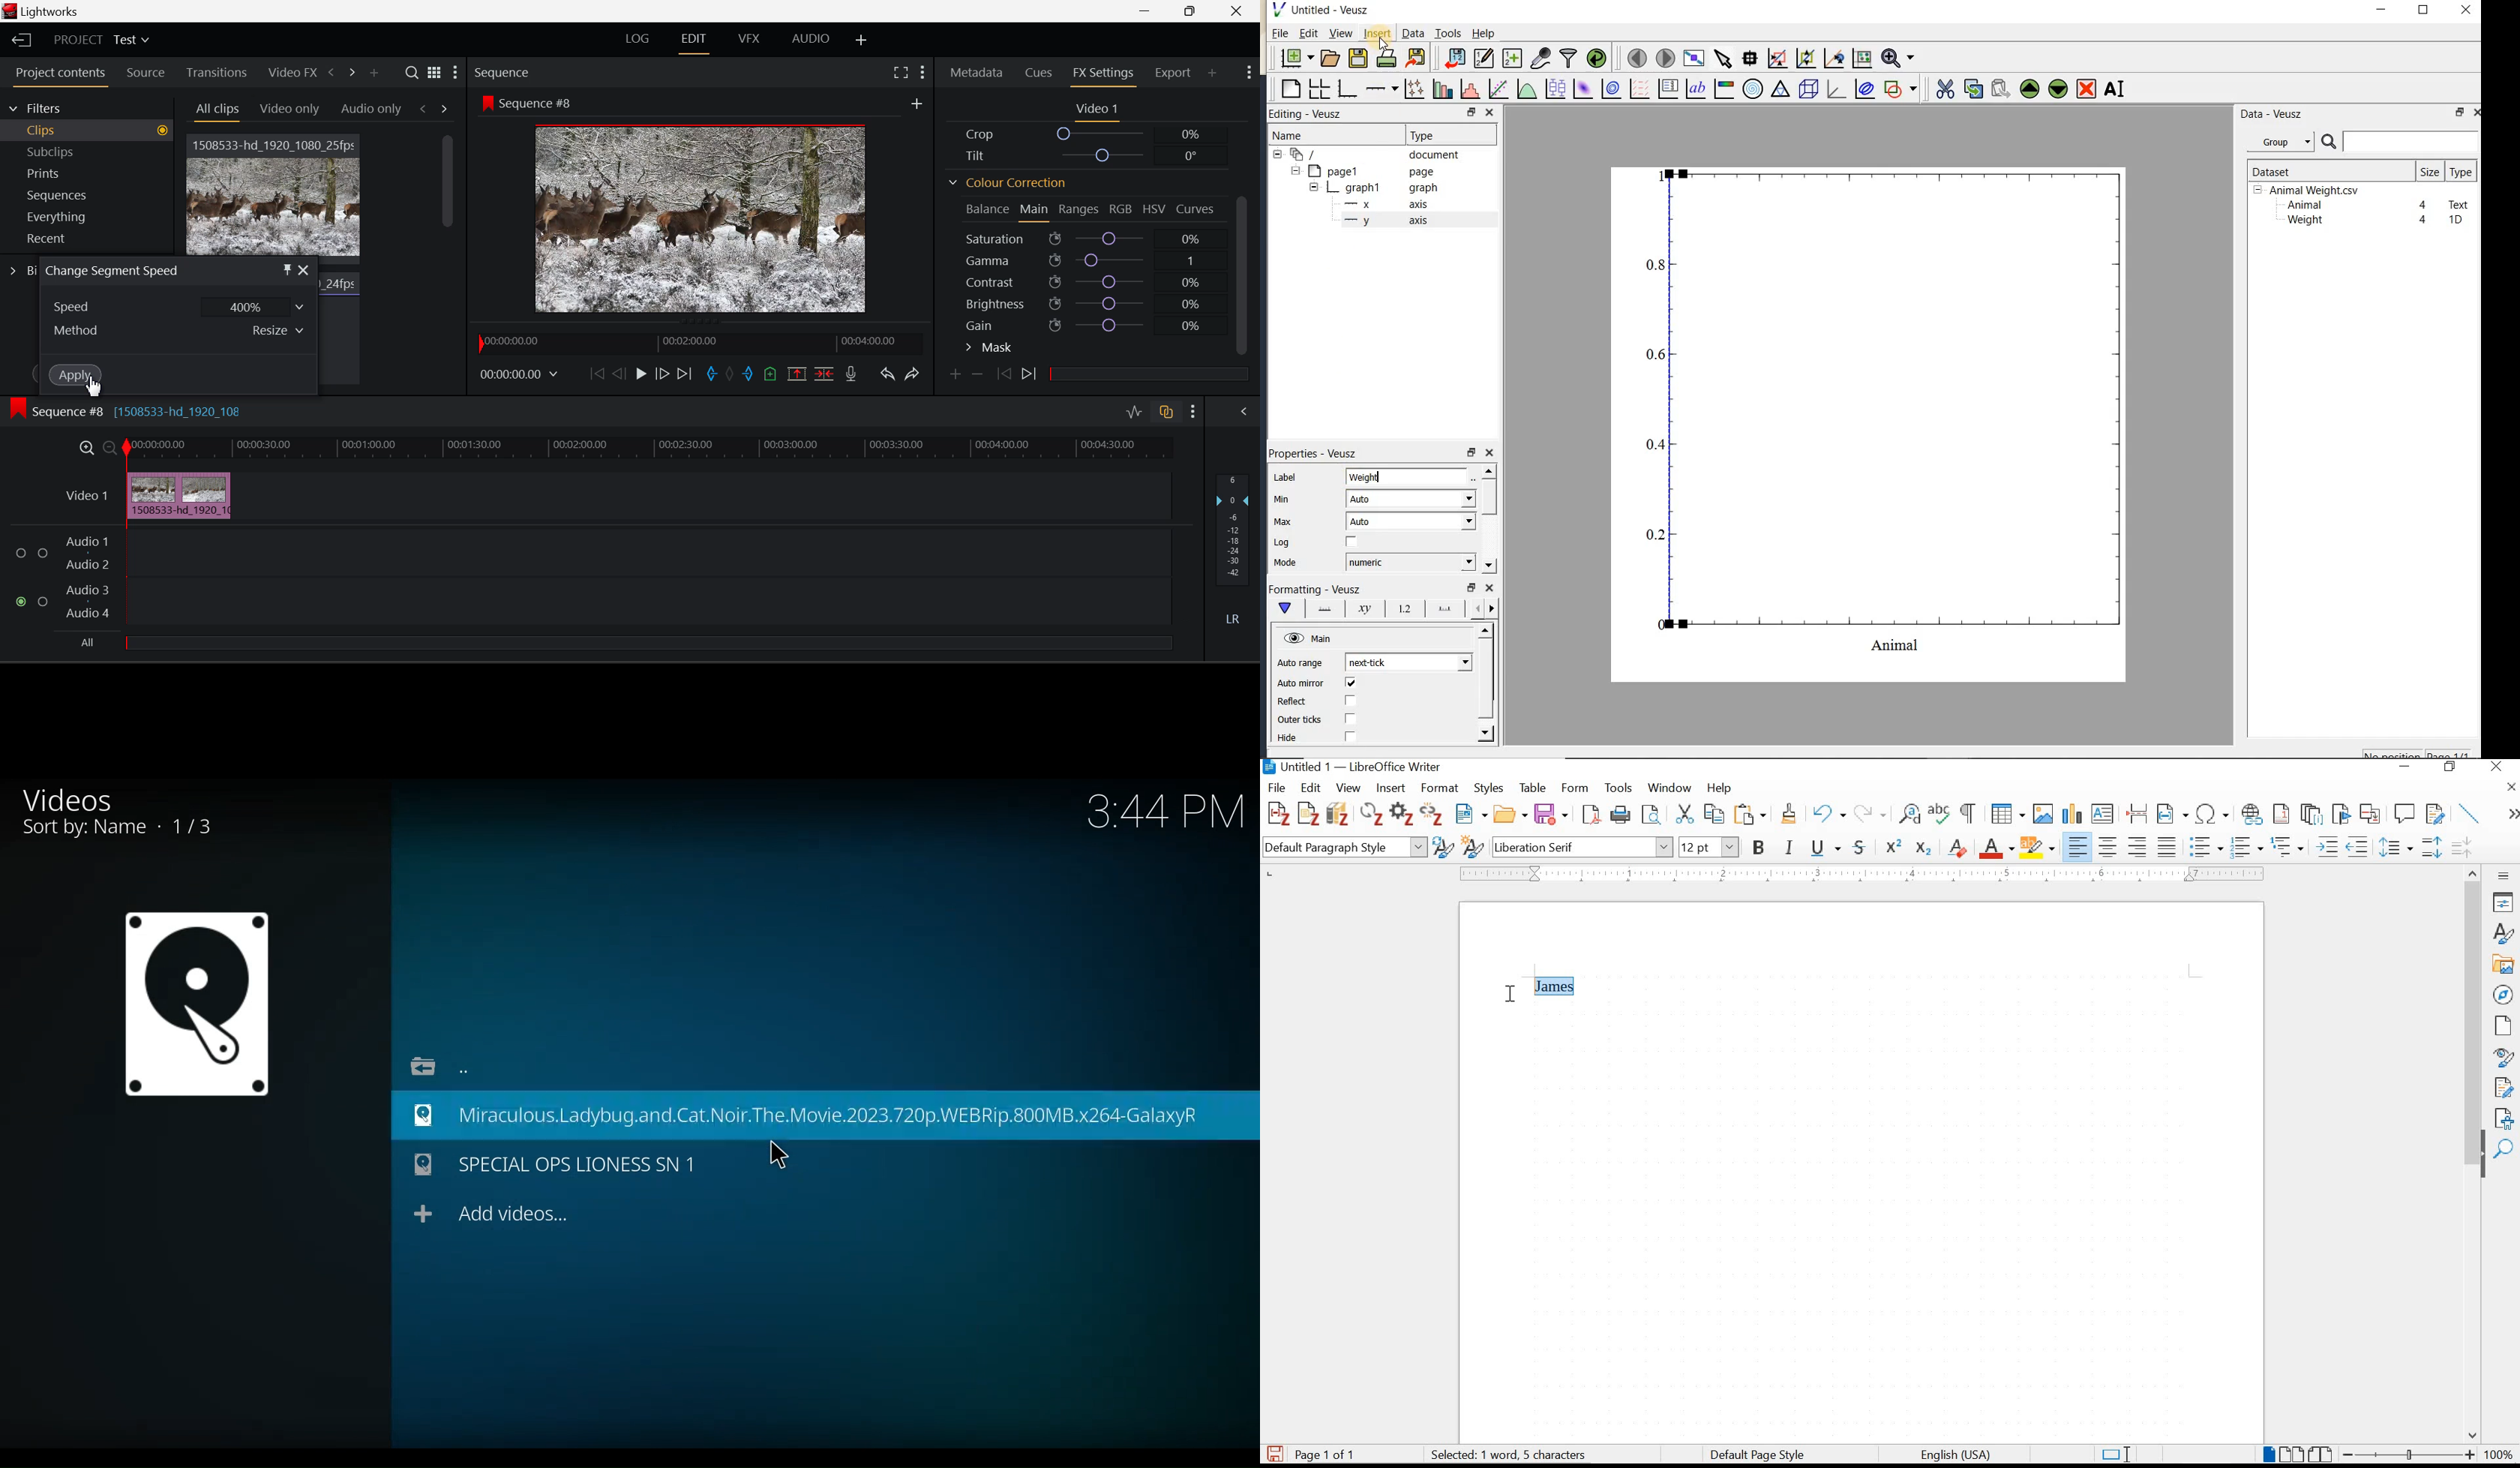 This screenshot has width=2520, height=1484. I want to click on hide sidebar, so click(2482, 1161).